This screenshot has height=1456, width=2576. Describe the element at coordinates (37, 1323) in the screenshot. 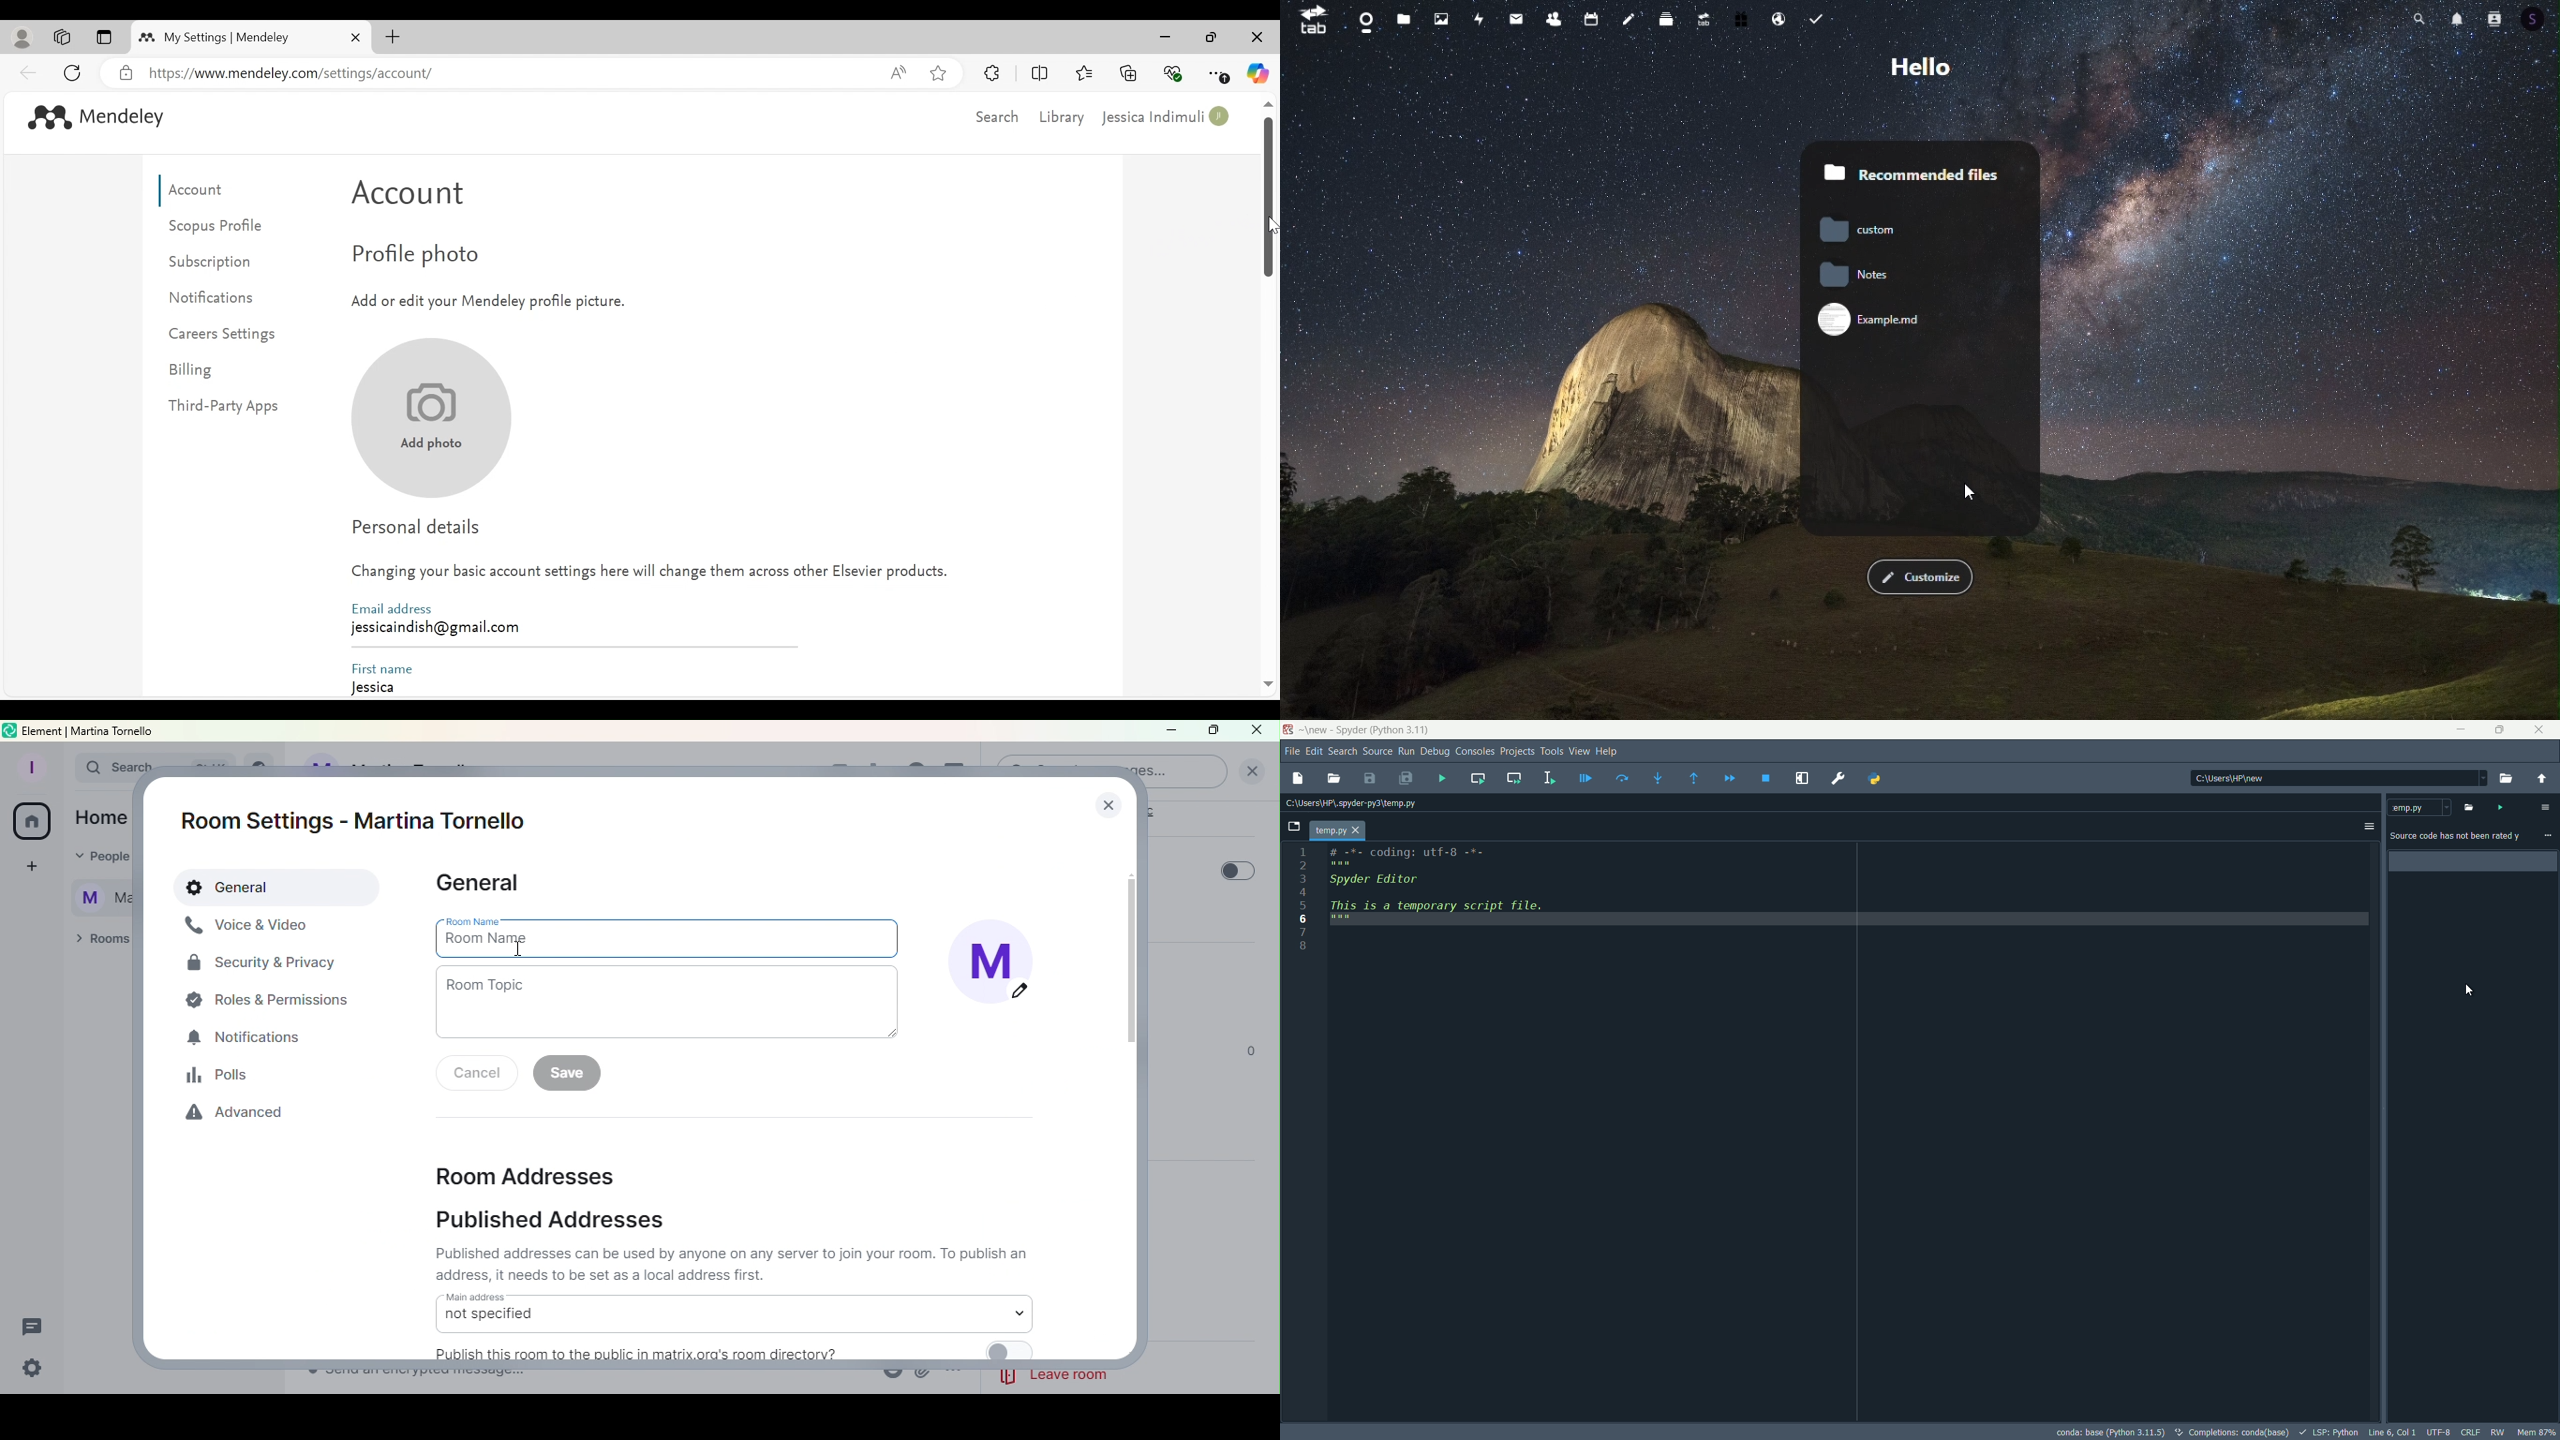

I see `Threads` at that location.